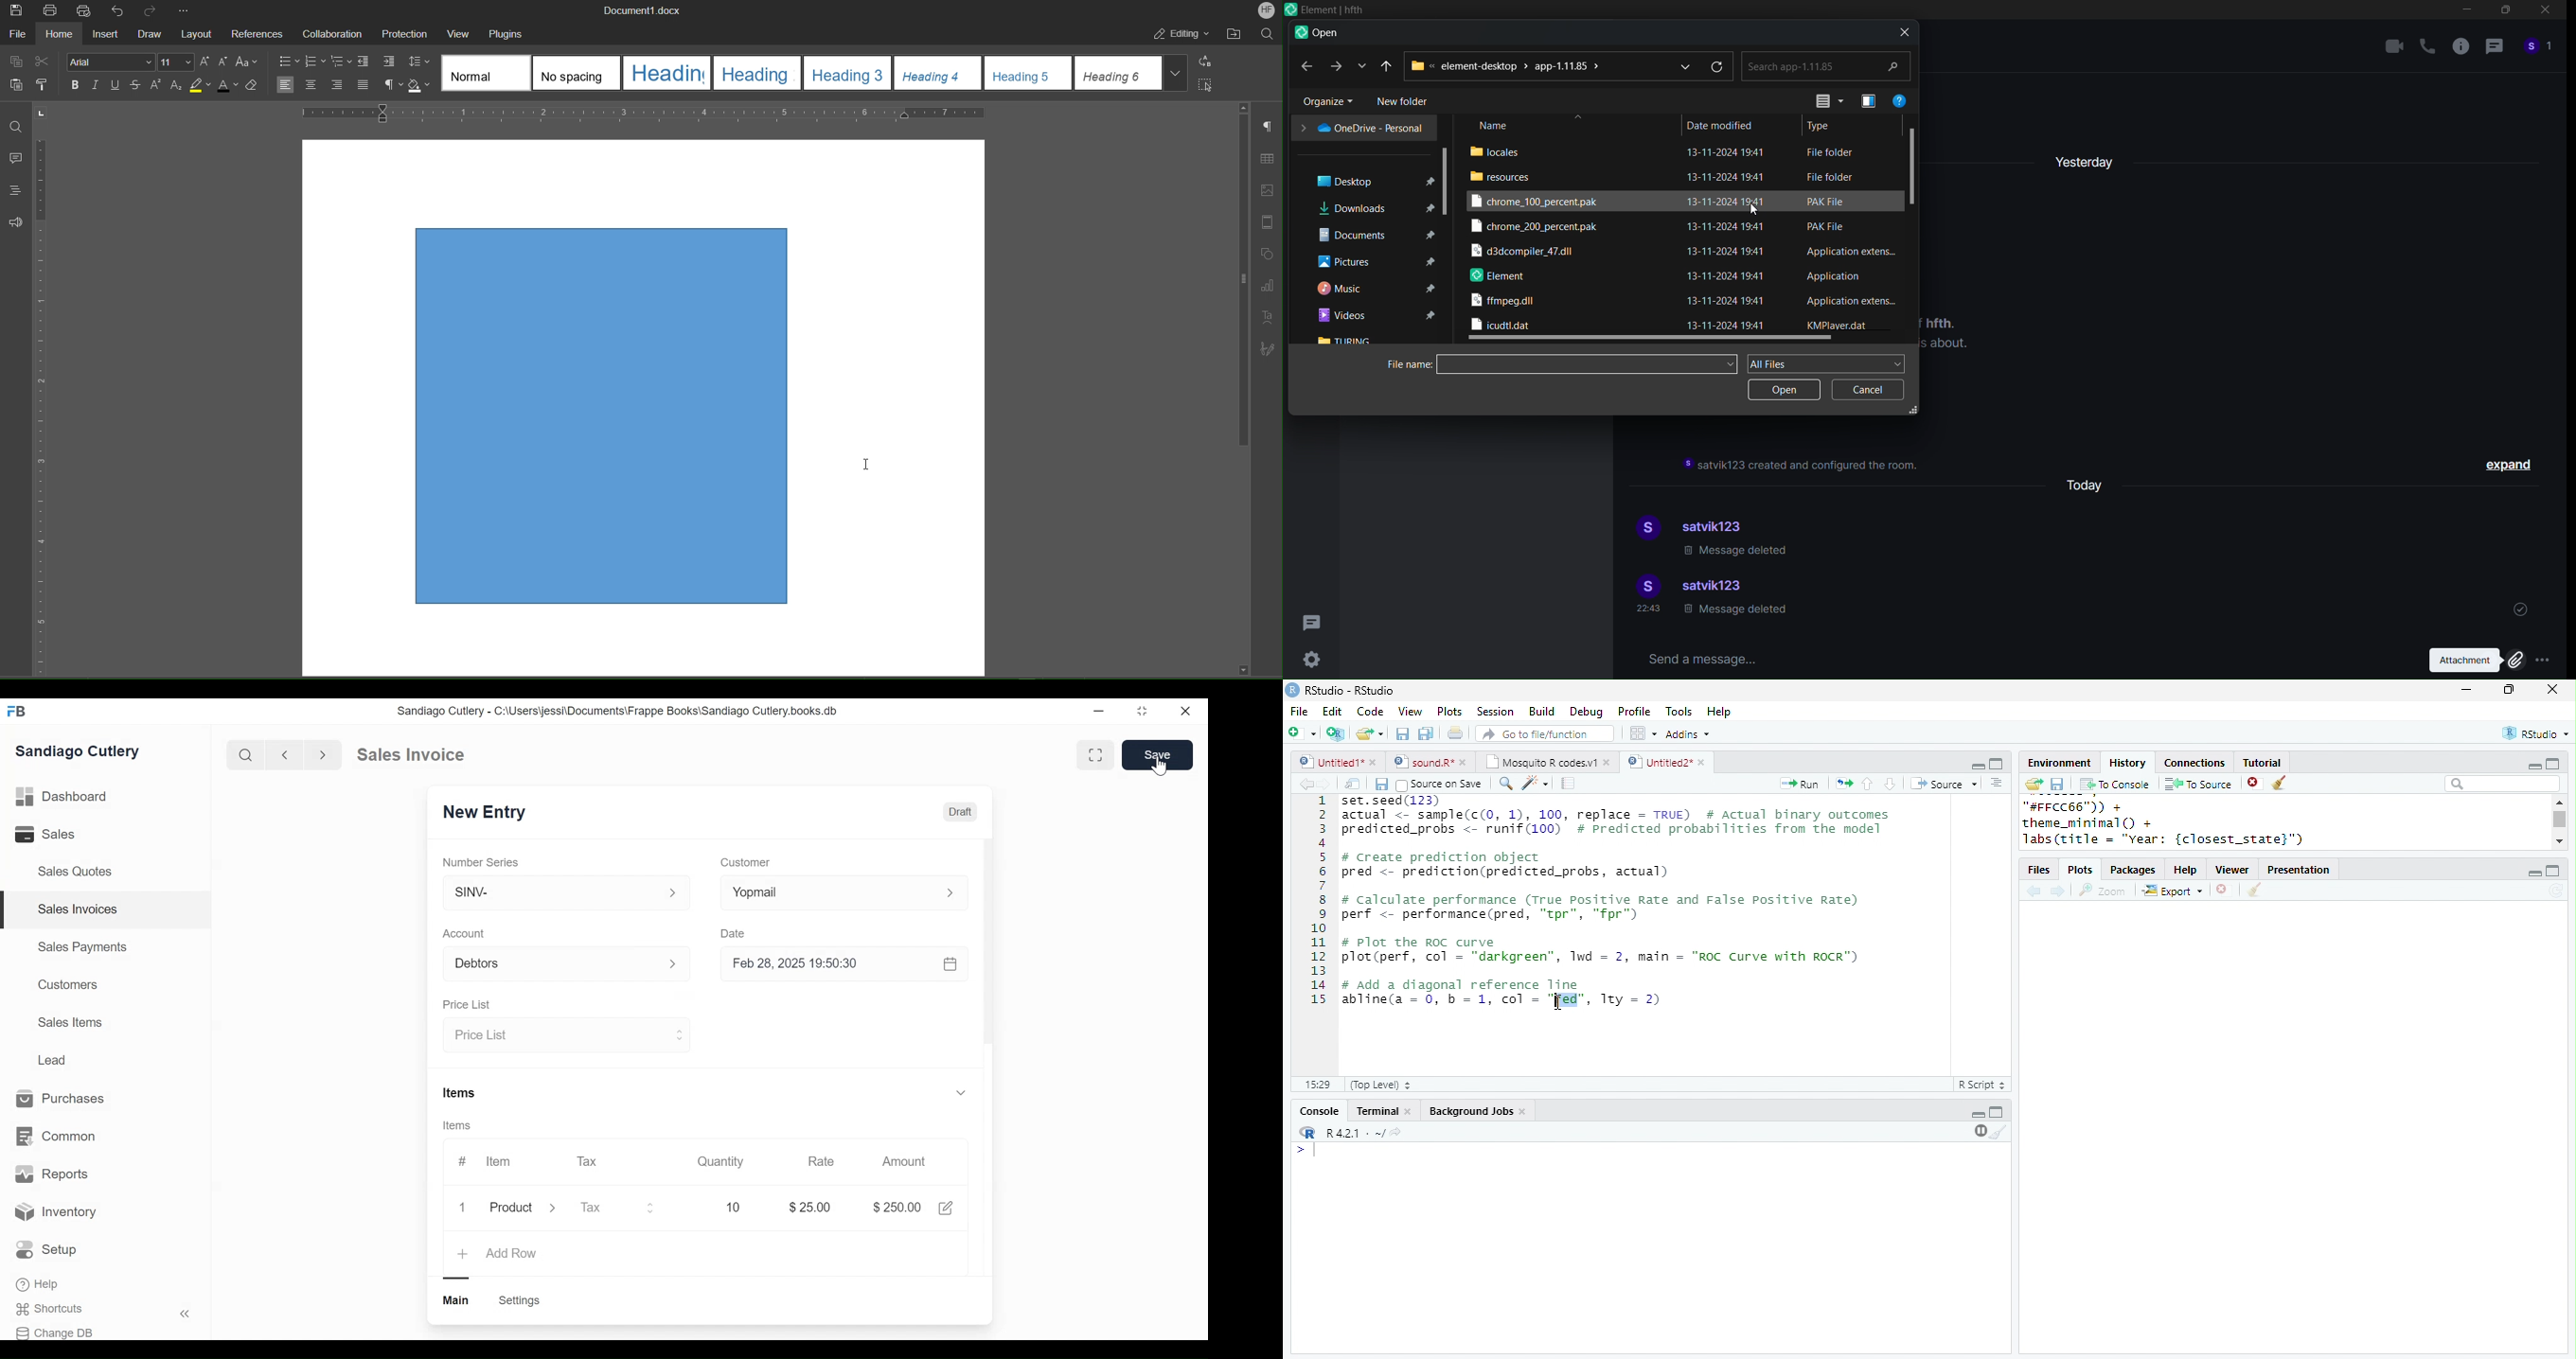  Describe the element at coordinates (2254, 891) in the screenshot. I see `clear` at that location.